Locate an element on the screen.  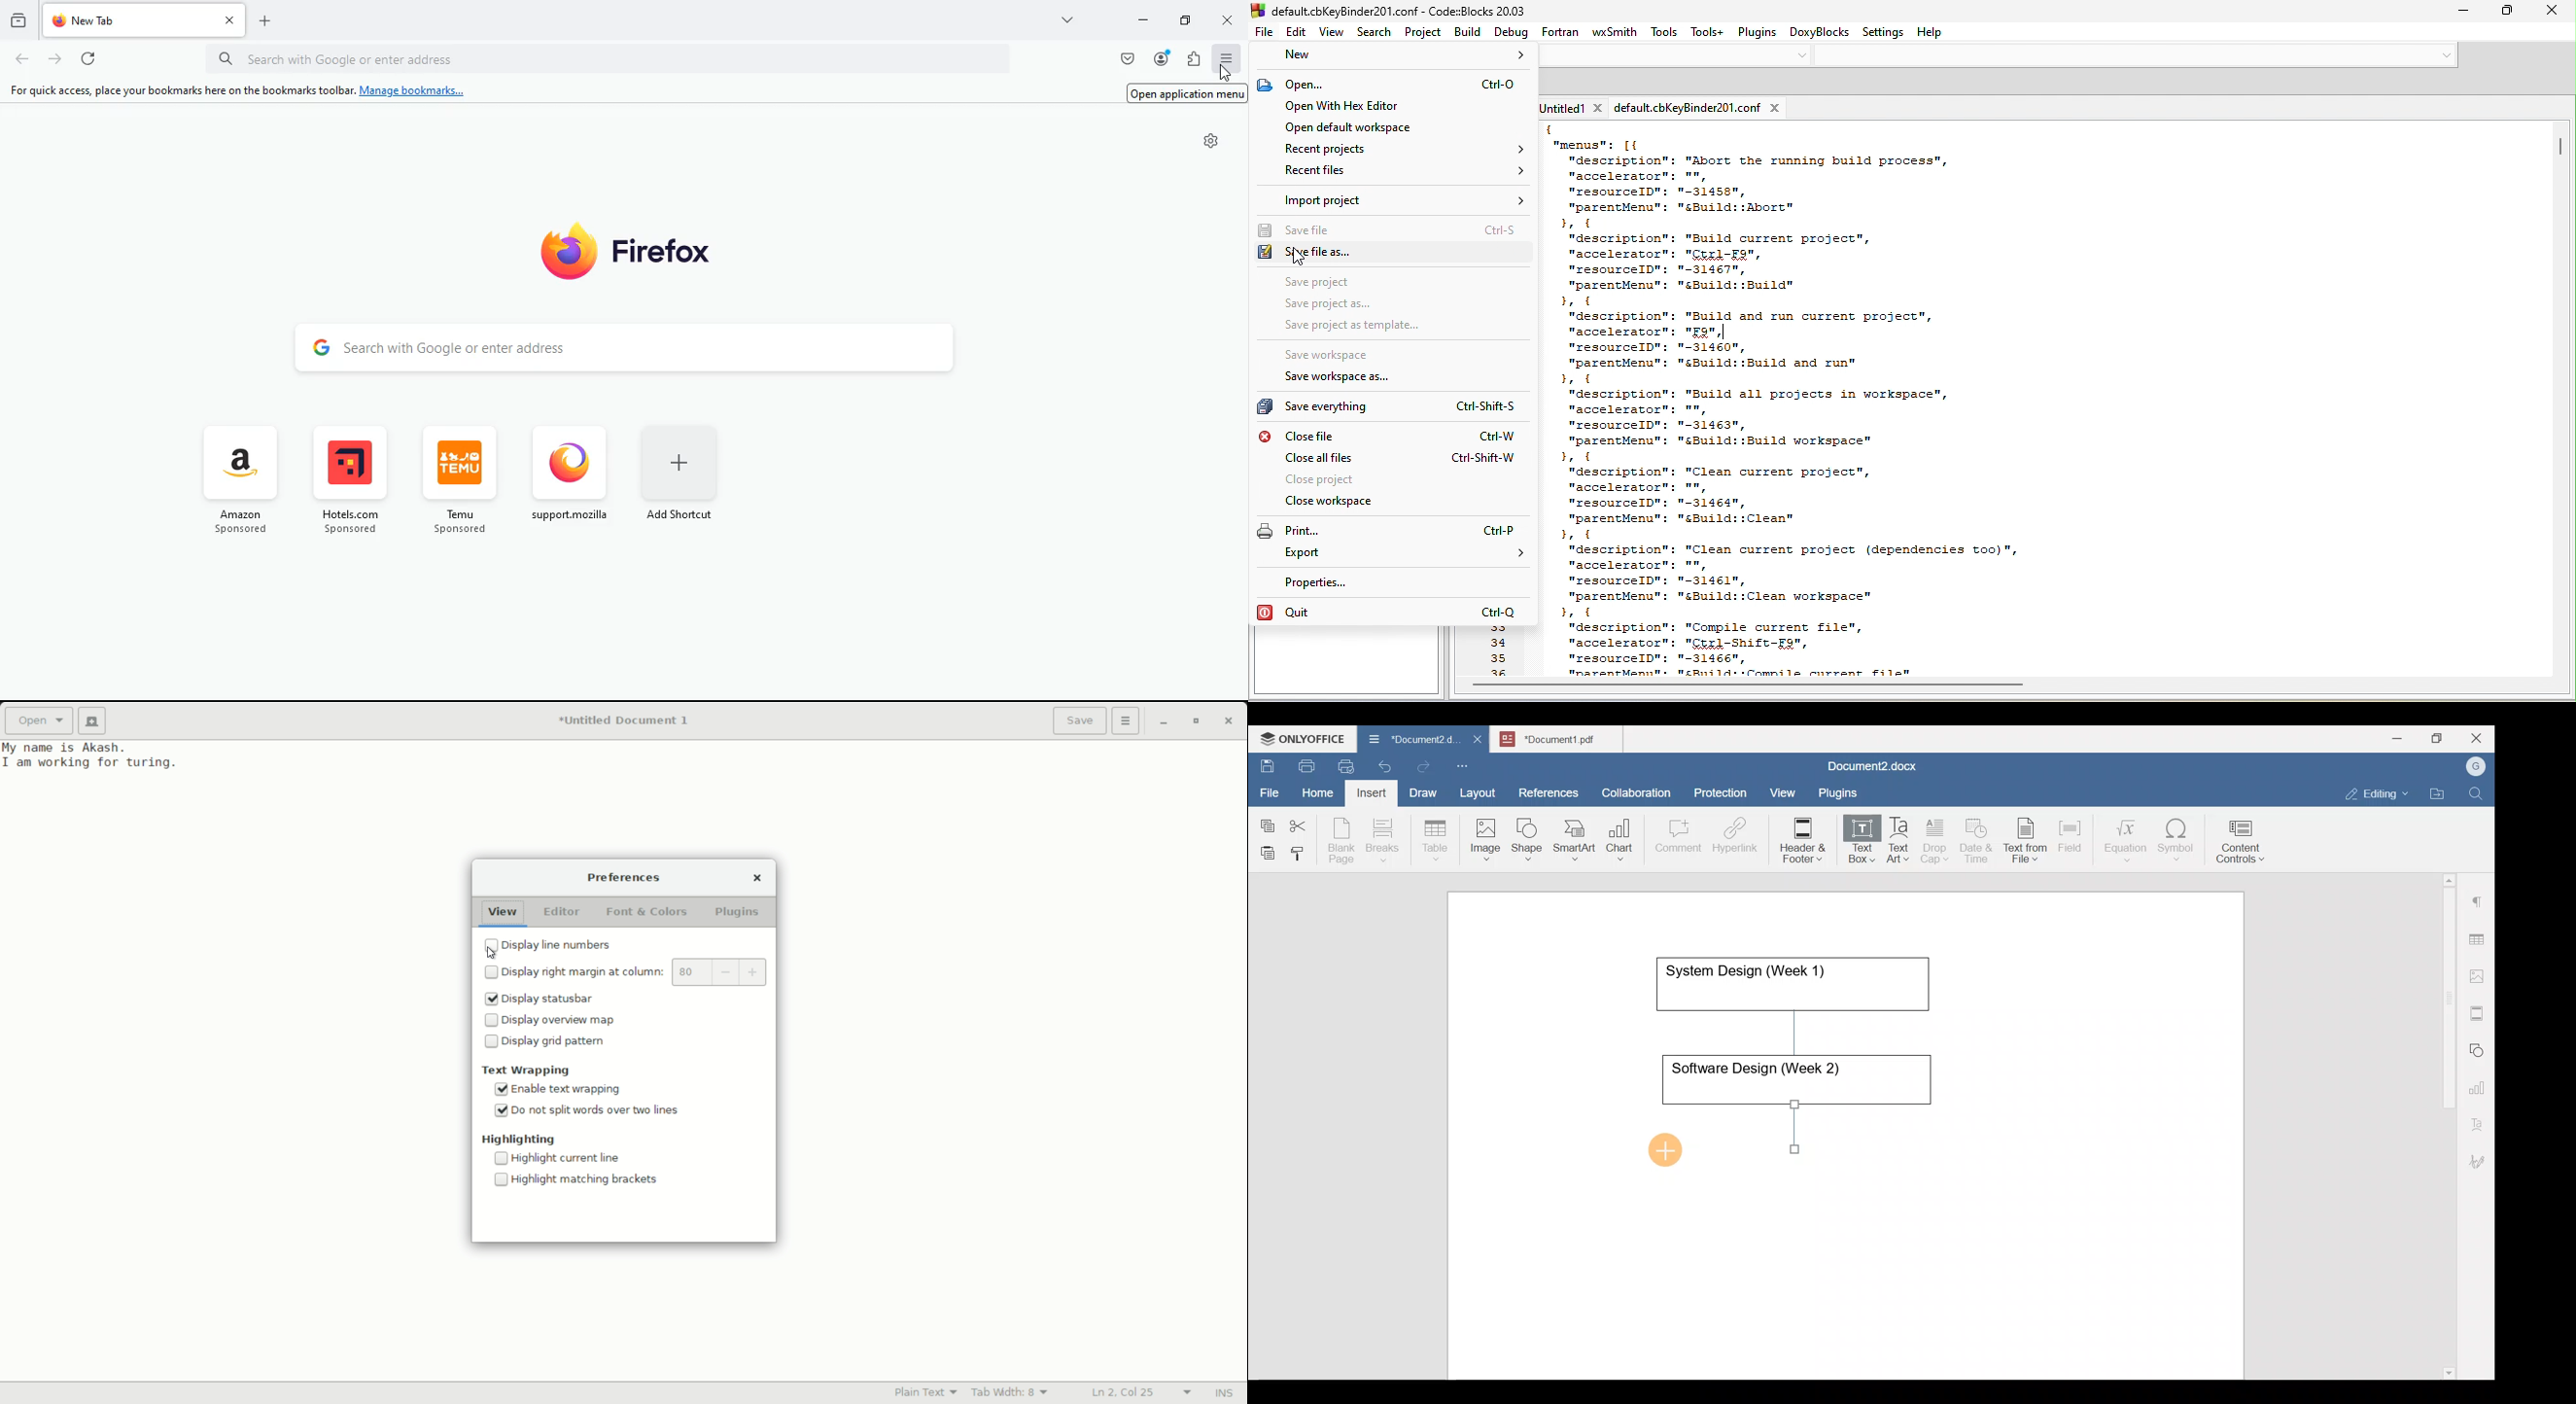
cursor is located at coordinates (491, 954).